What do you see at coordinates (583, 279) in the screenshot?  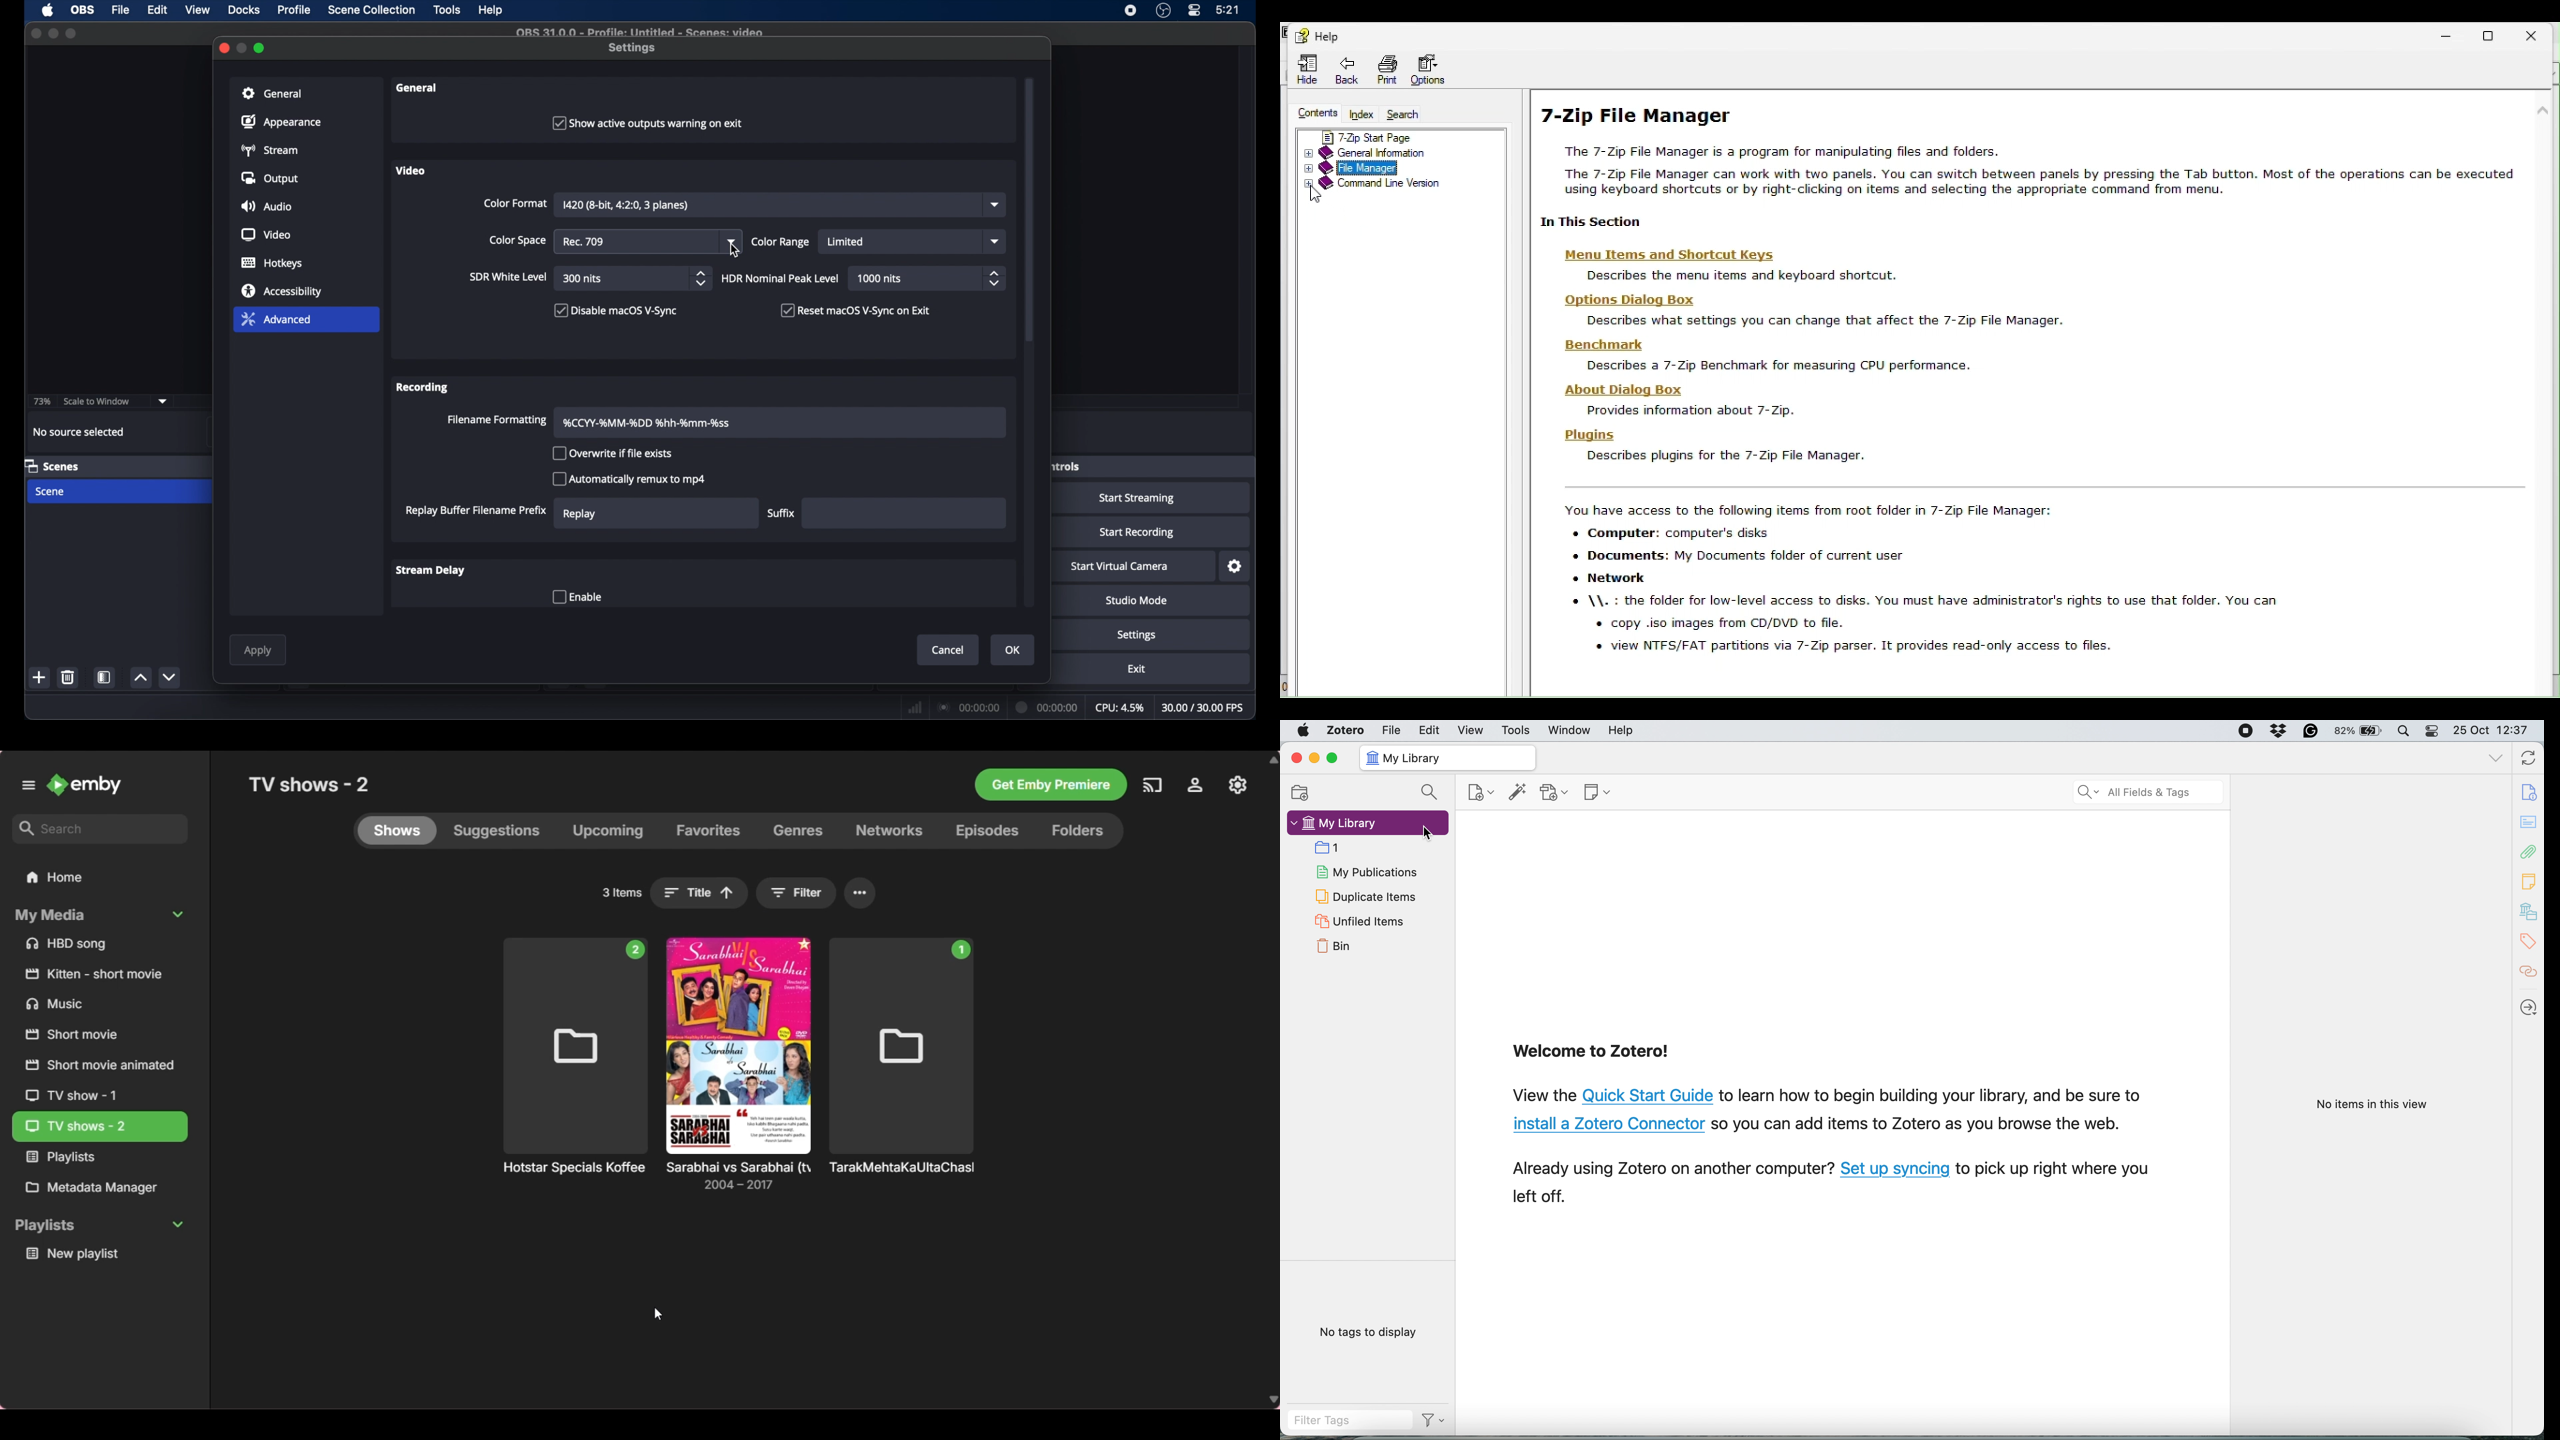 I see `300 nits` at bounding box center [583, 279].